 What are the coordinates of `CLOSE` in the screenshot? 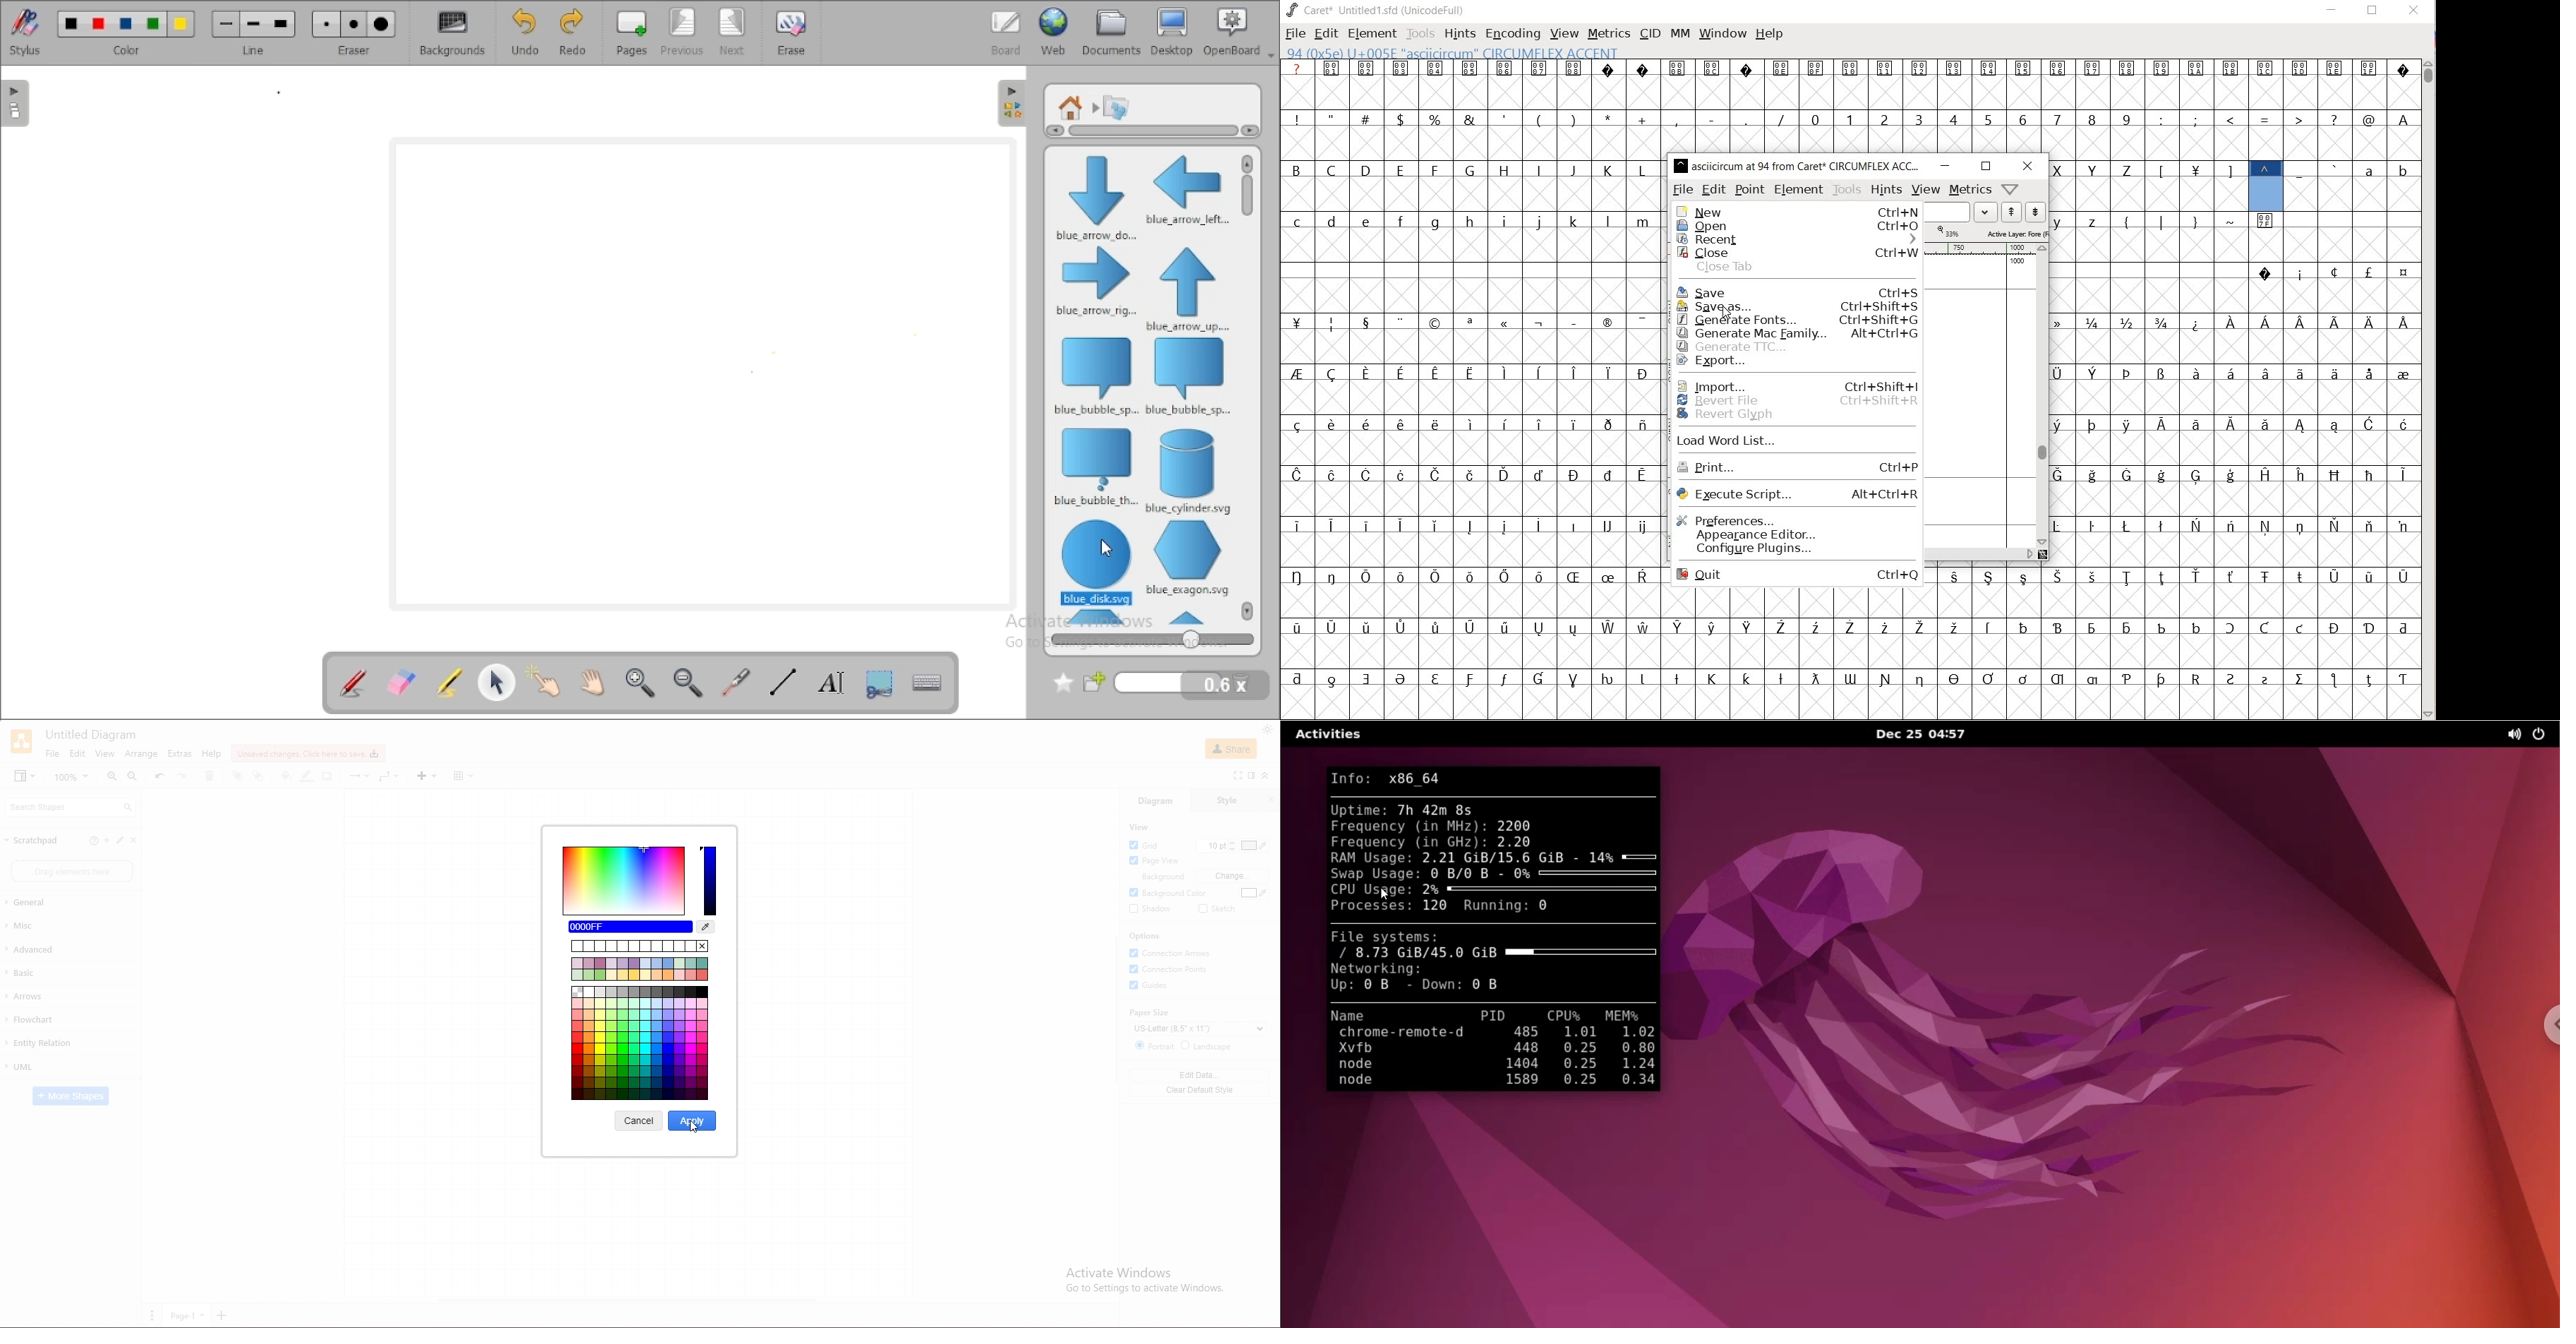 It's located at (2412, 11).